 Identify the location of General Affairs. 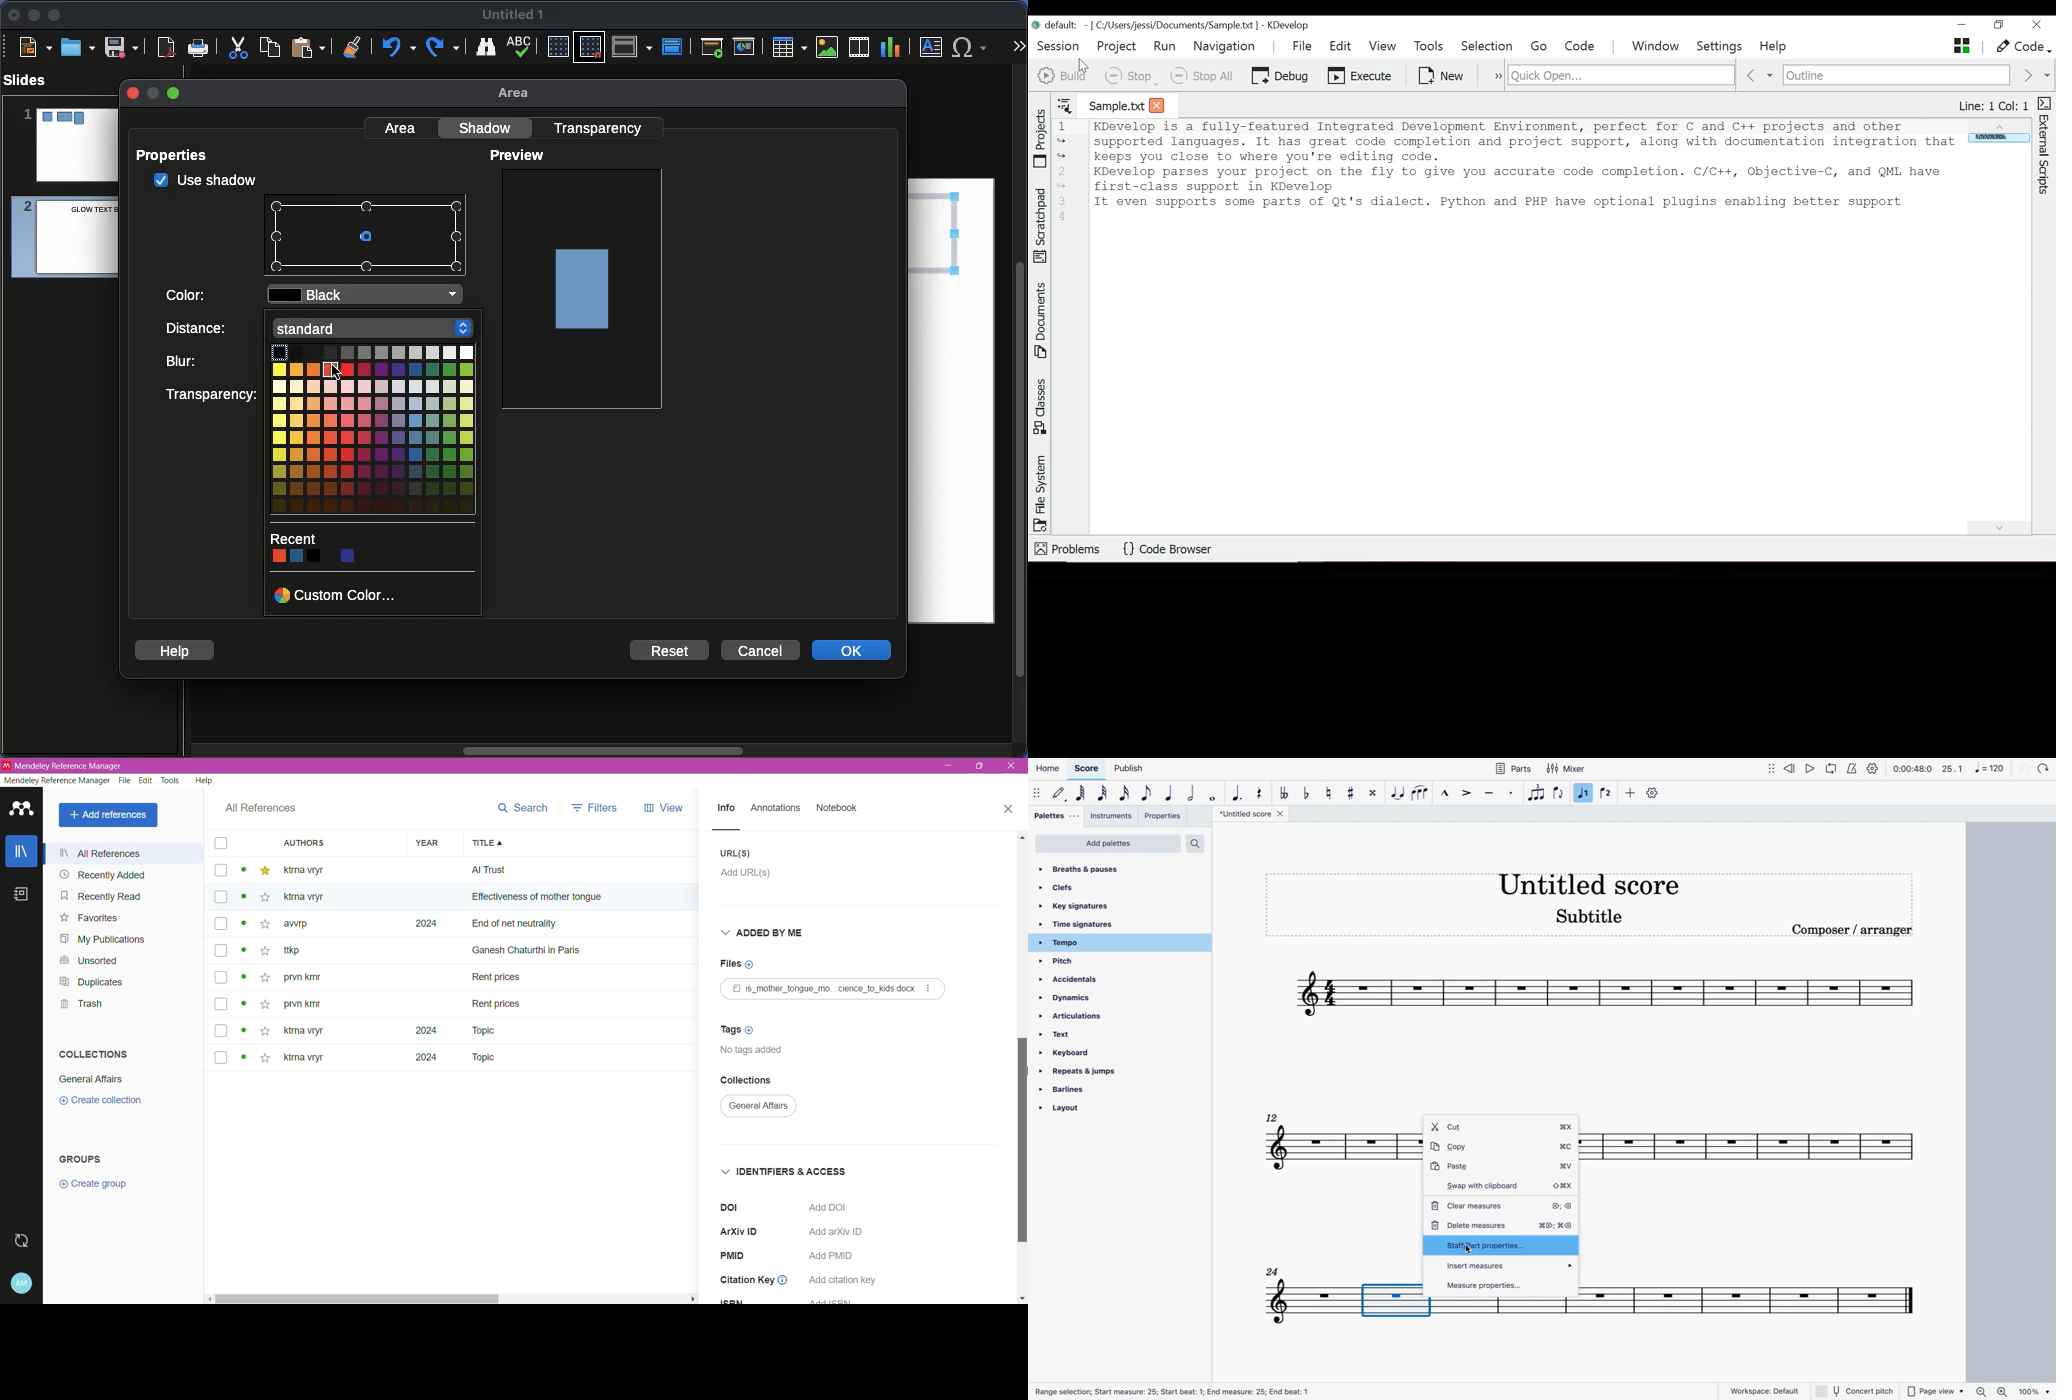
(91, 1079).